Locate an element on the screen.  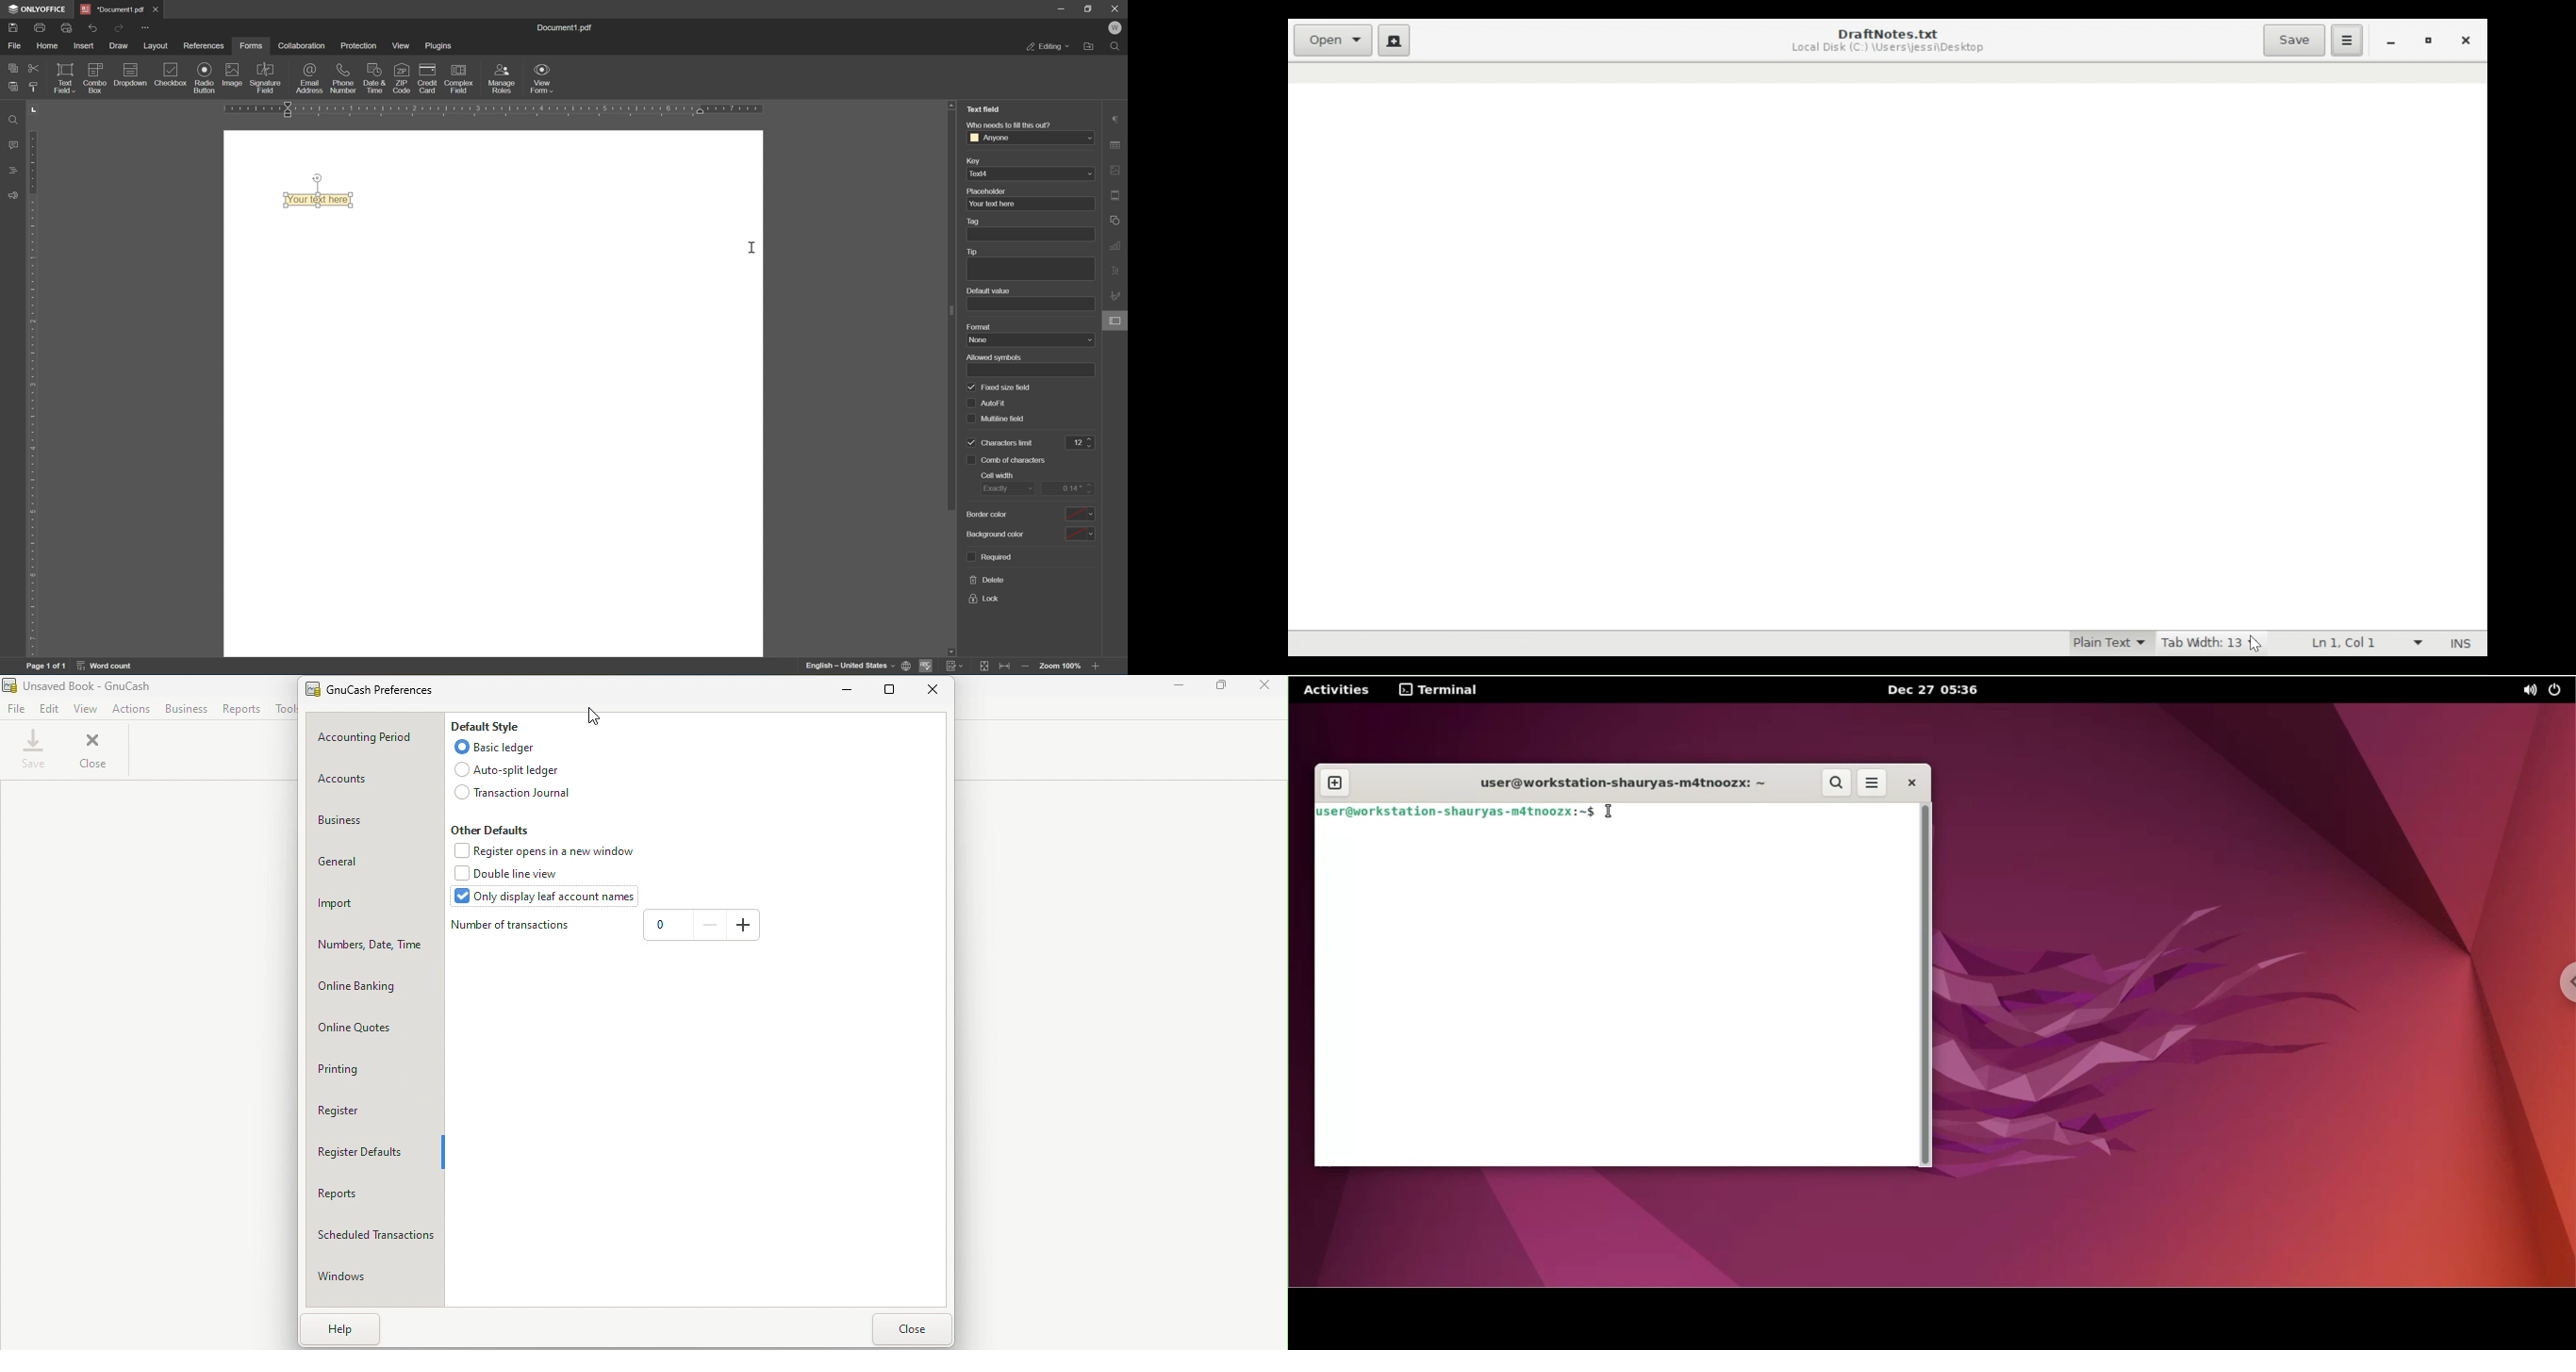
Help is located at coordinates (353, 1330).